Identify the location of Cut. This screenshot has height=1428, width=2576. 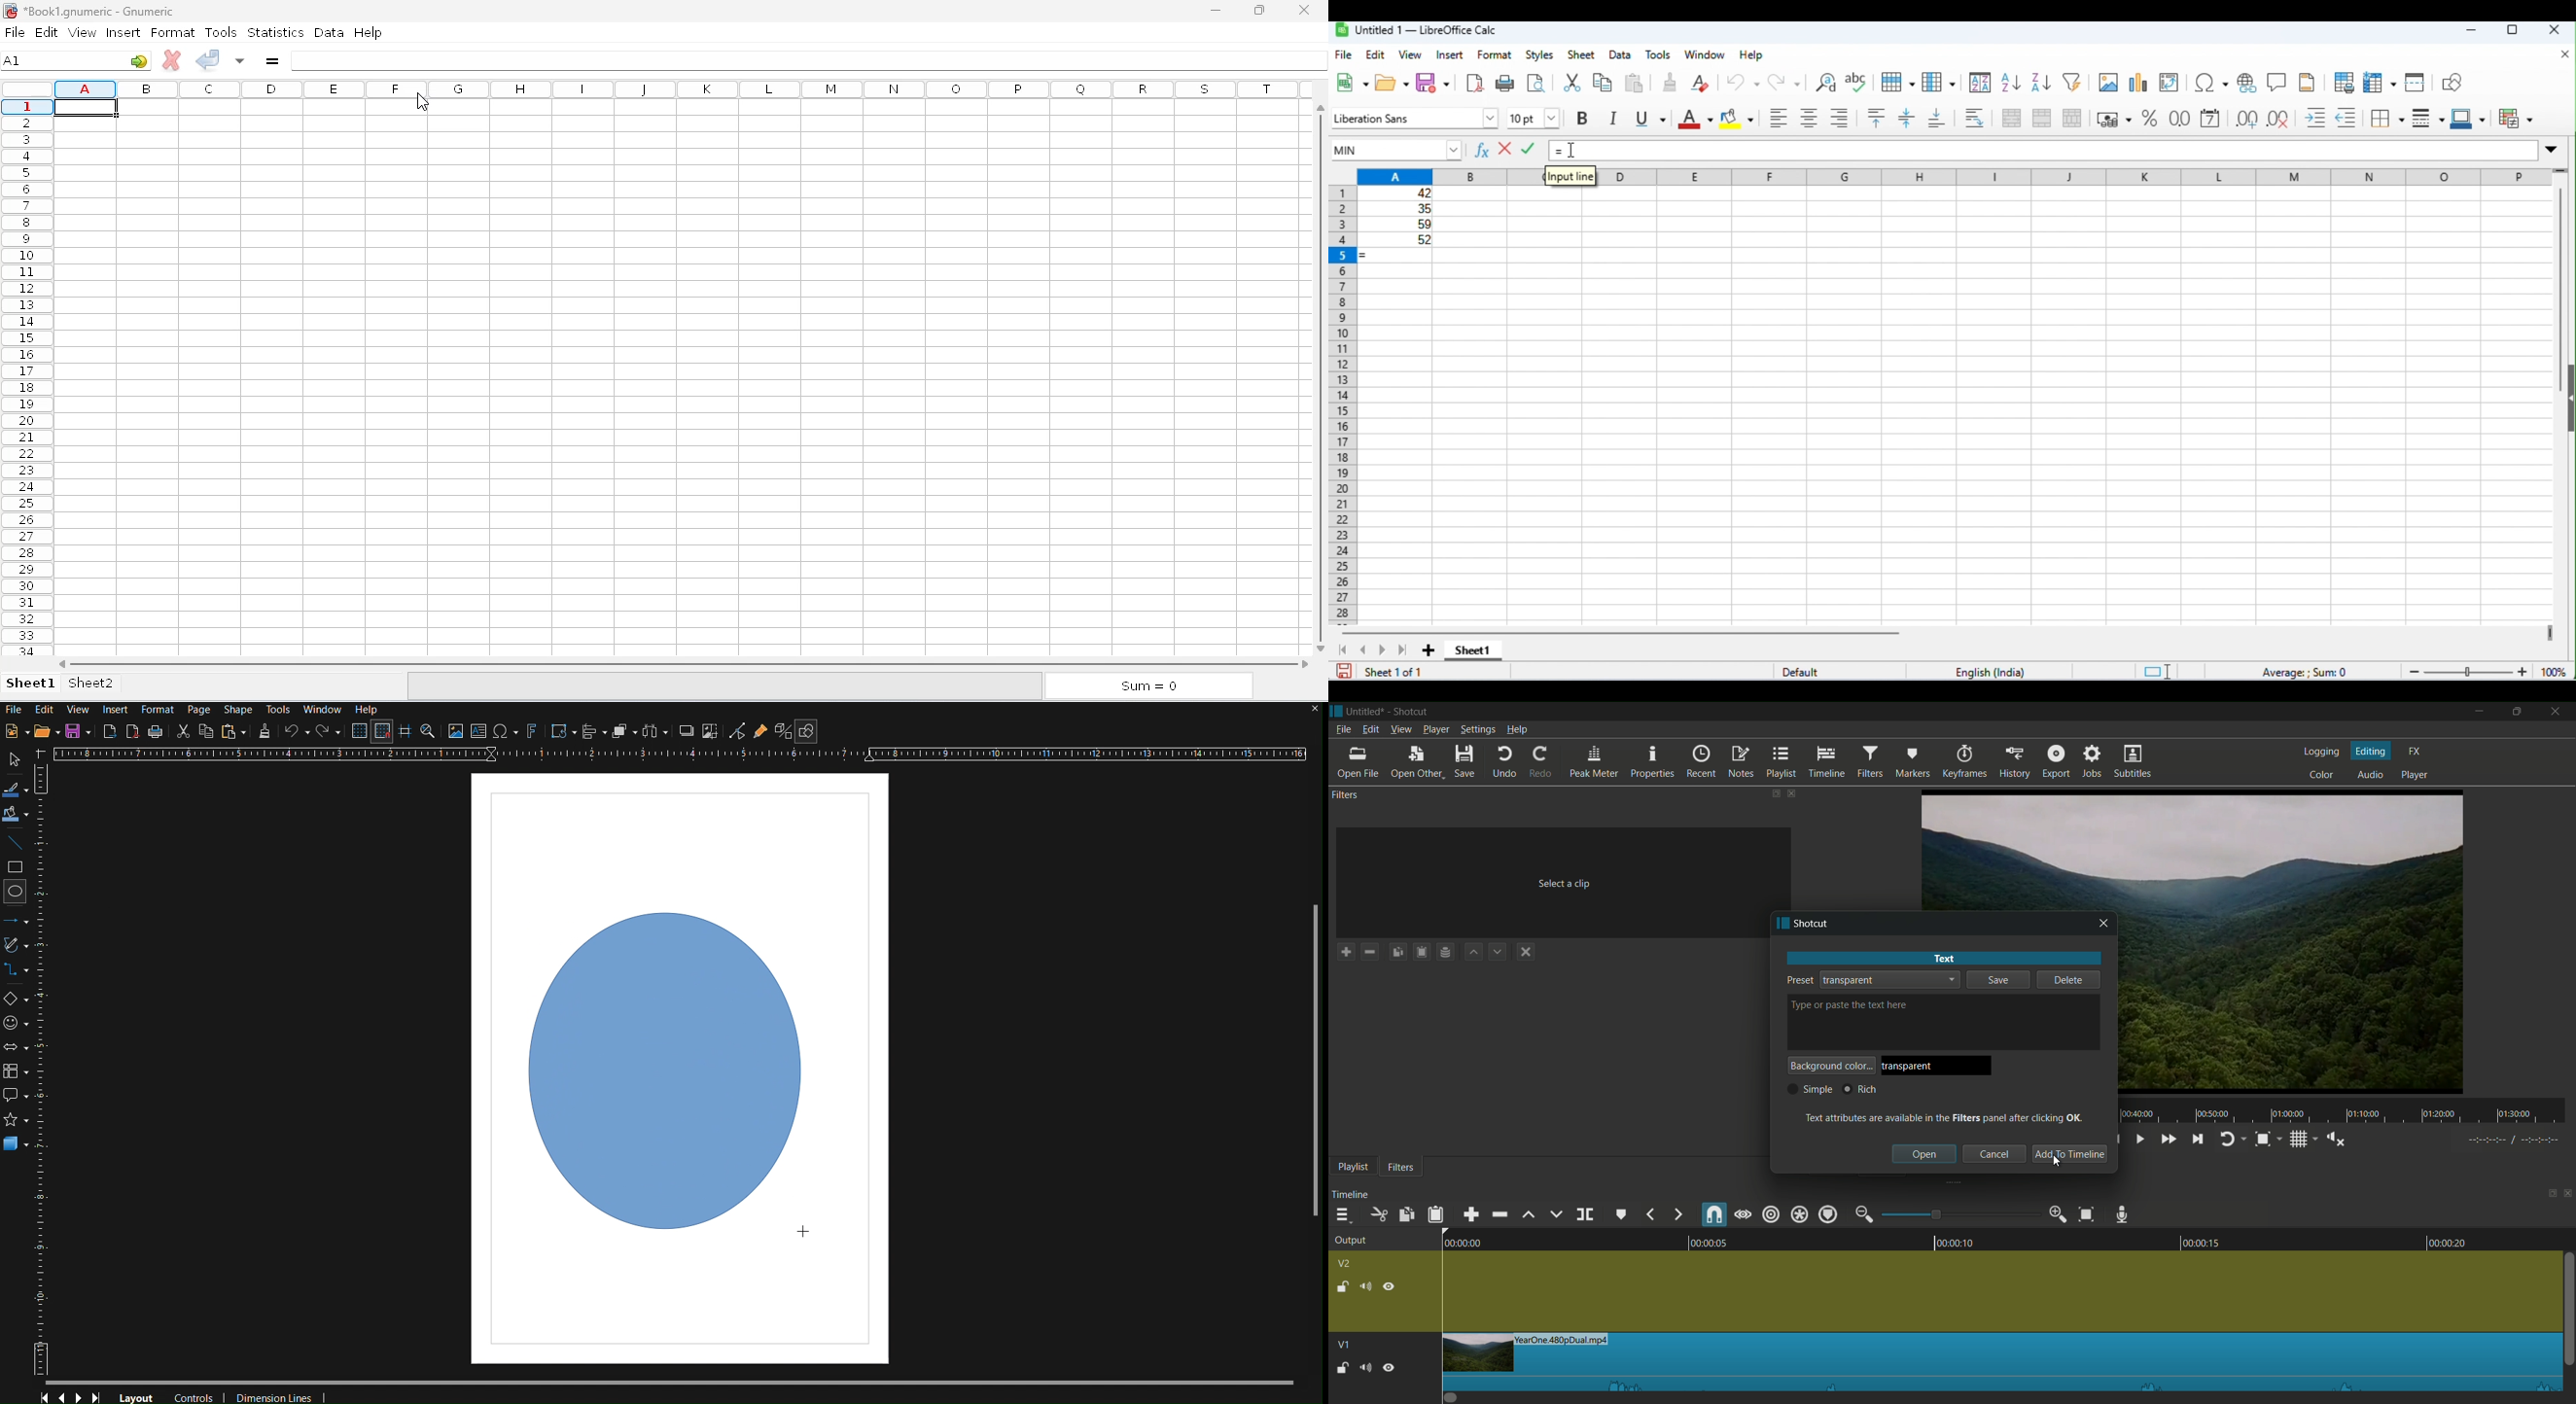
(183, 730).